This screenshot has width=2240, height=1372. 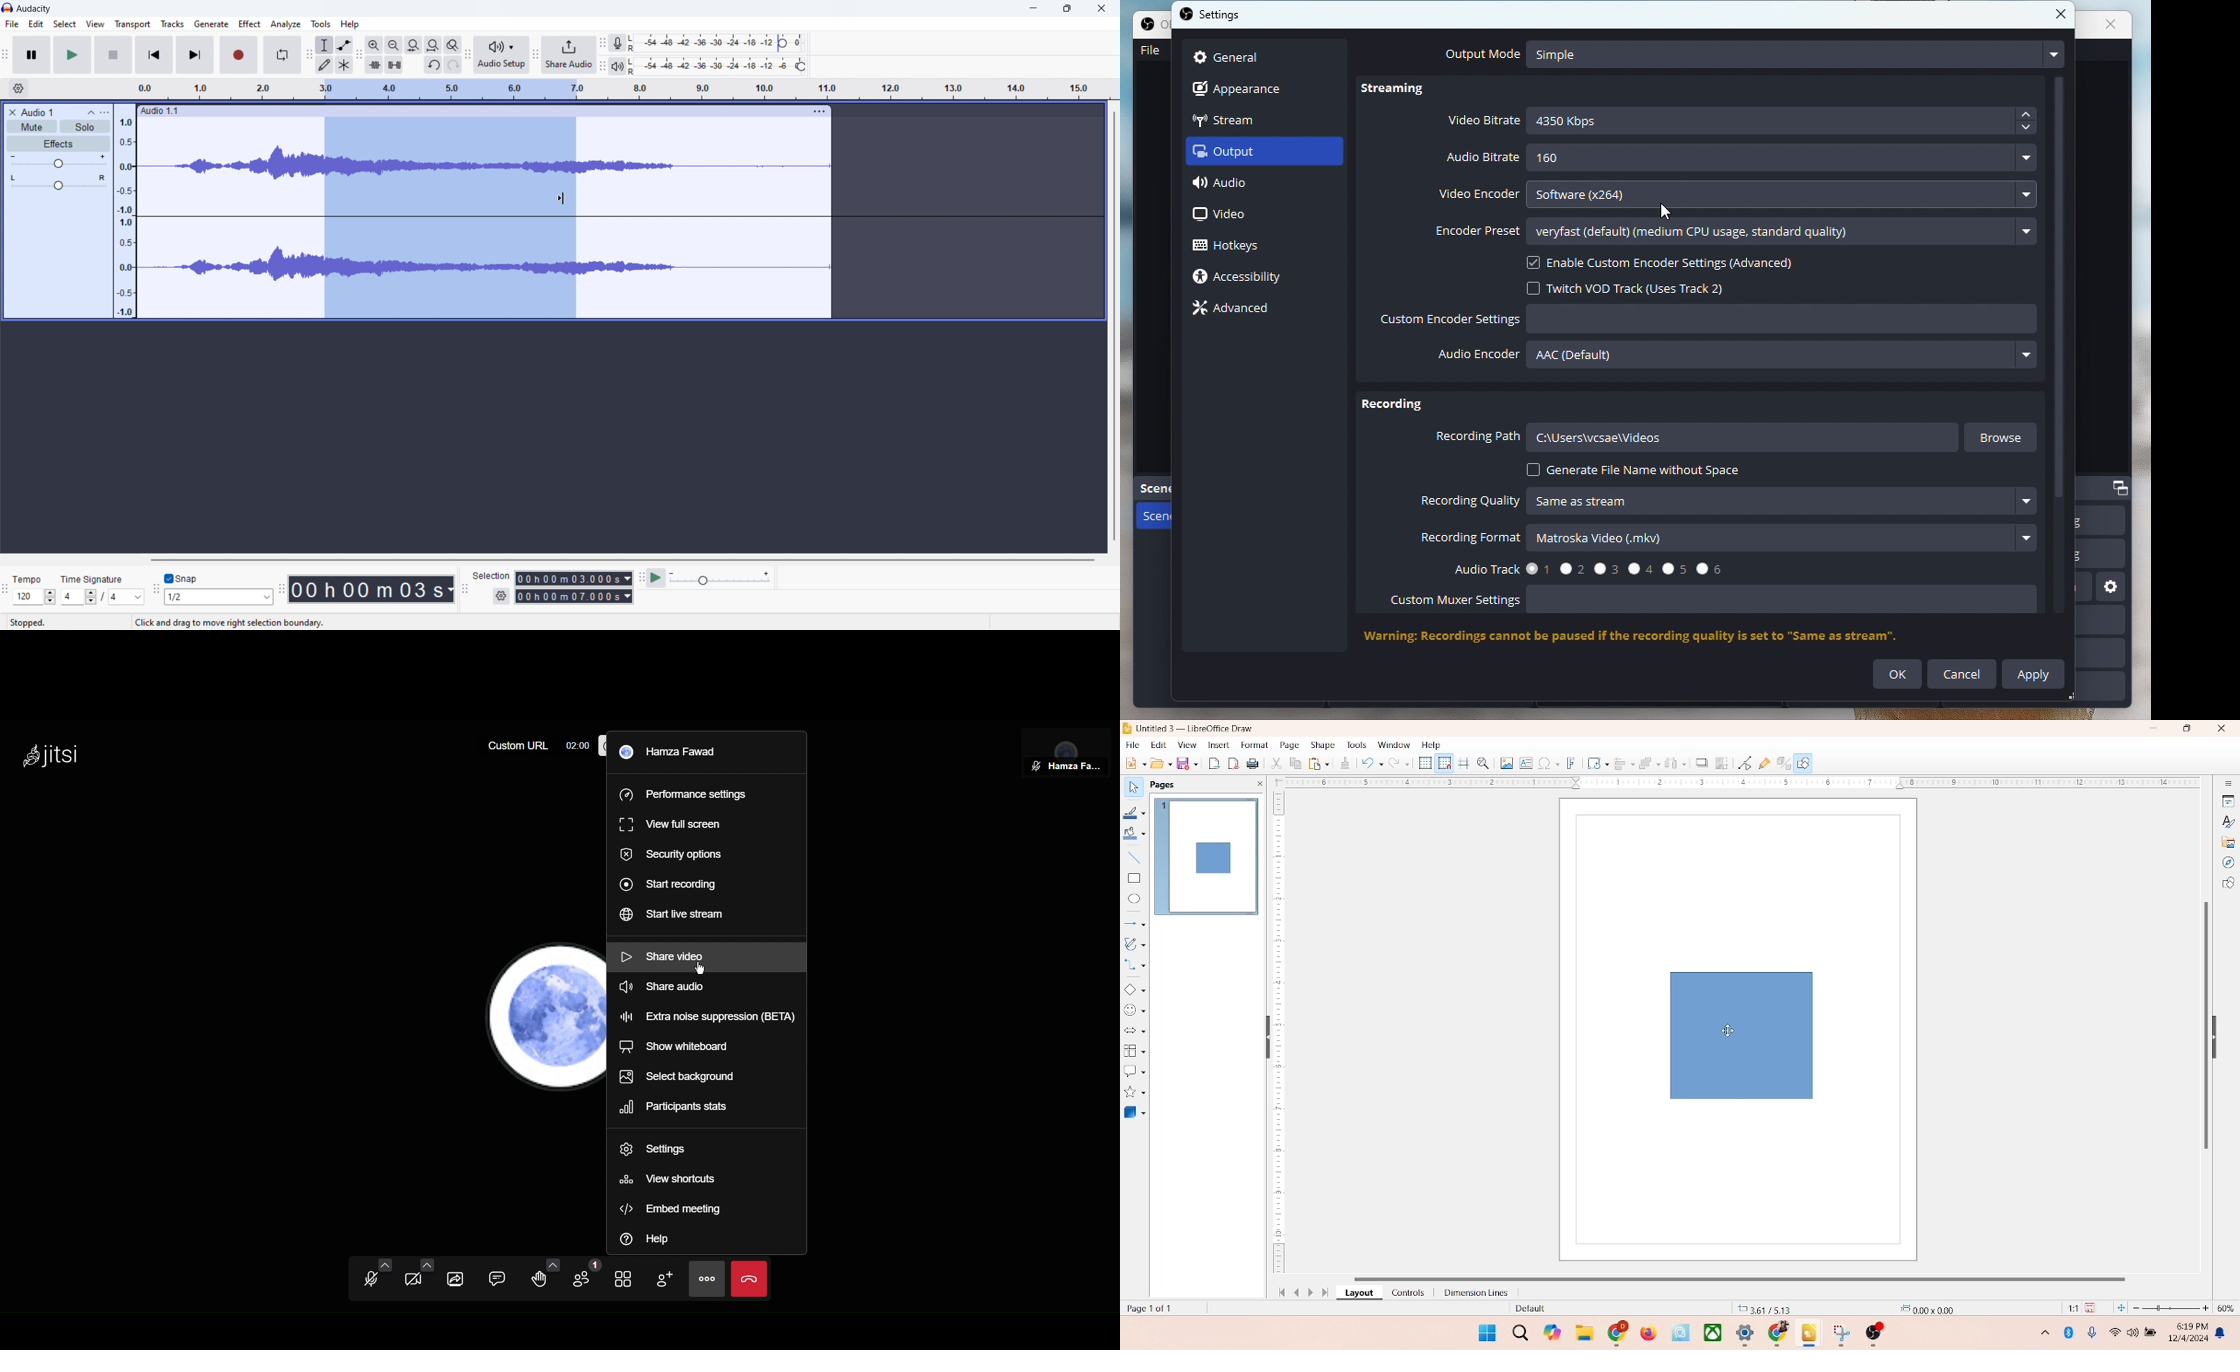 I want to click on settings, so click(x=1216, y=17).